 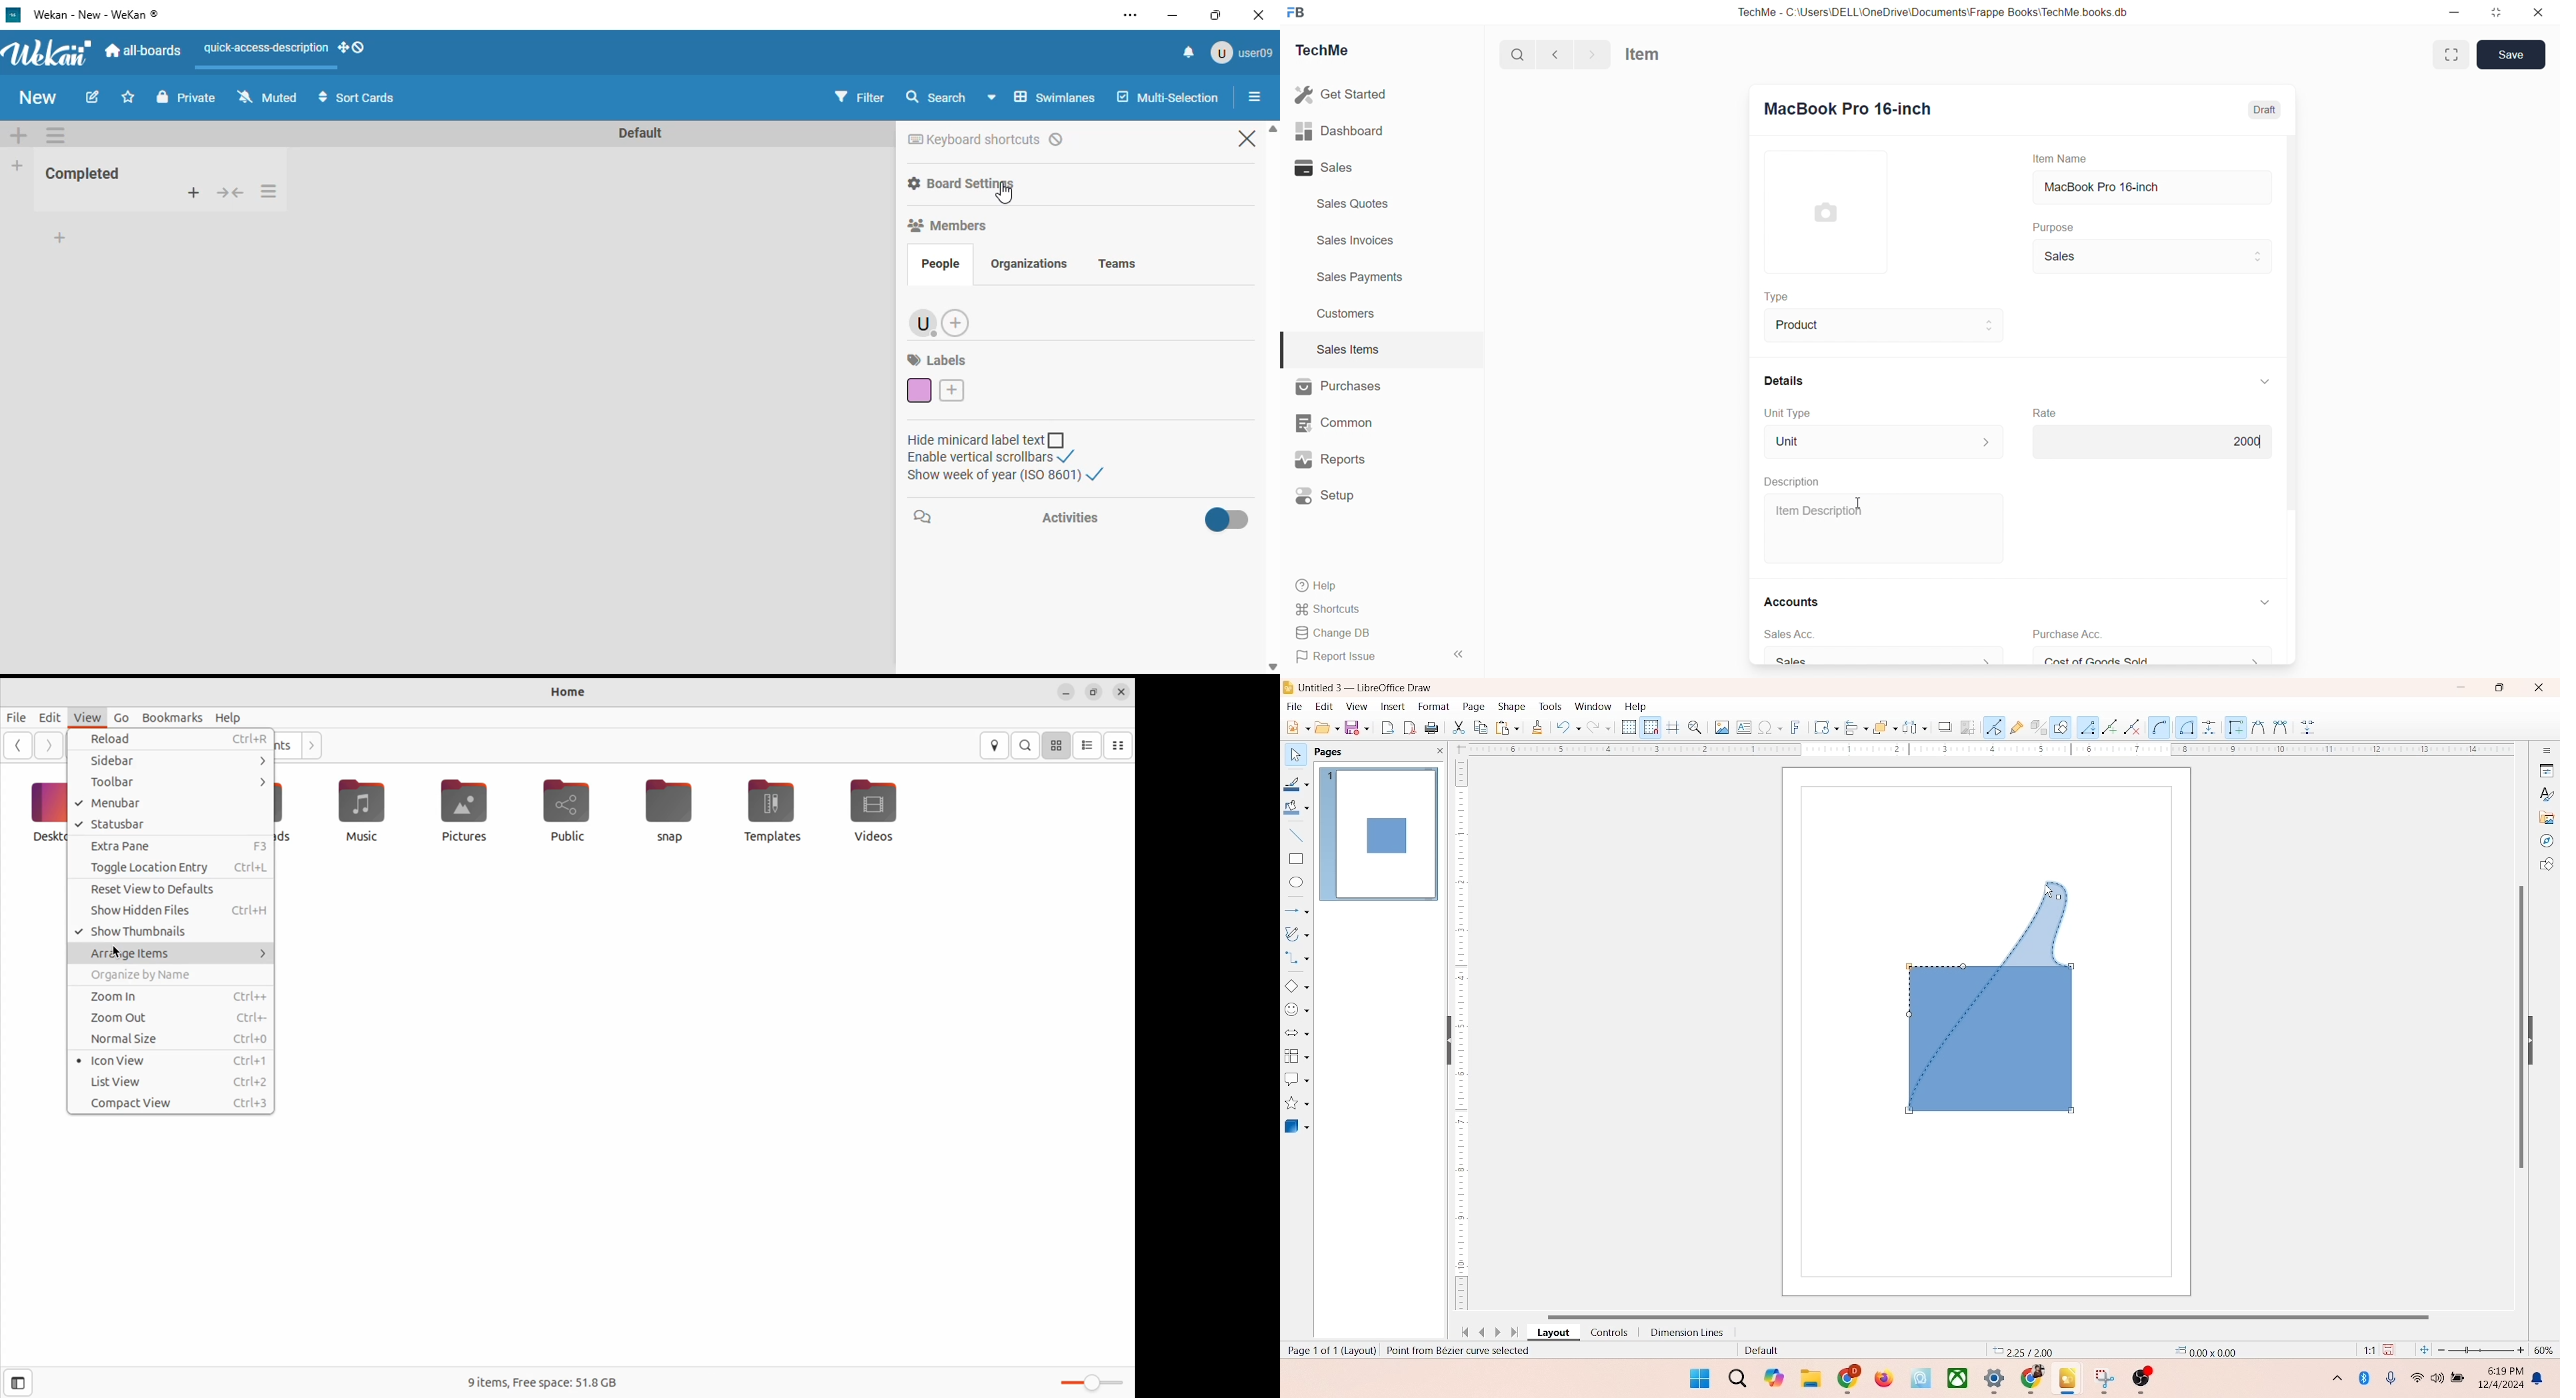 I want to click on maximize, so click(x=2499, y=688).